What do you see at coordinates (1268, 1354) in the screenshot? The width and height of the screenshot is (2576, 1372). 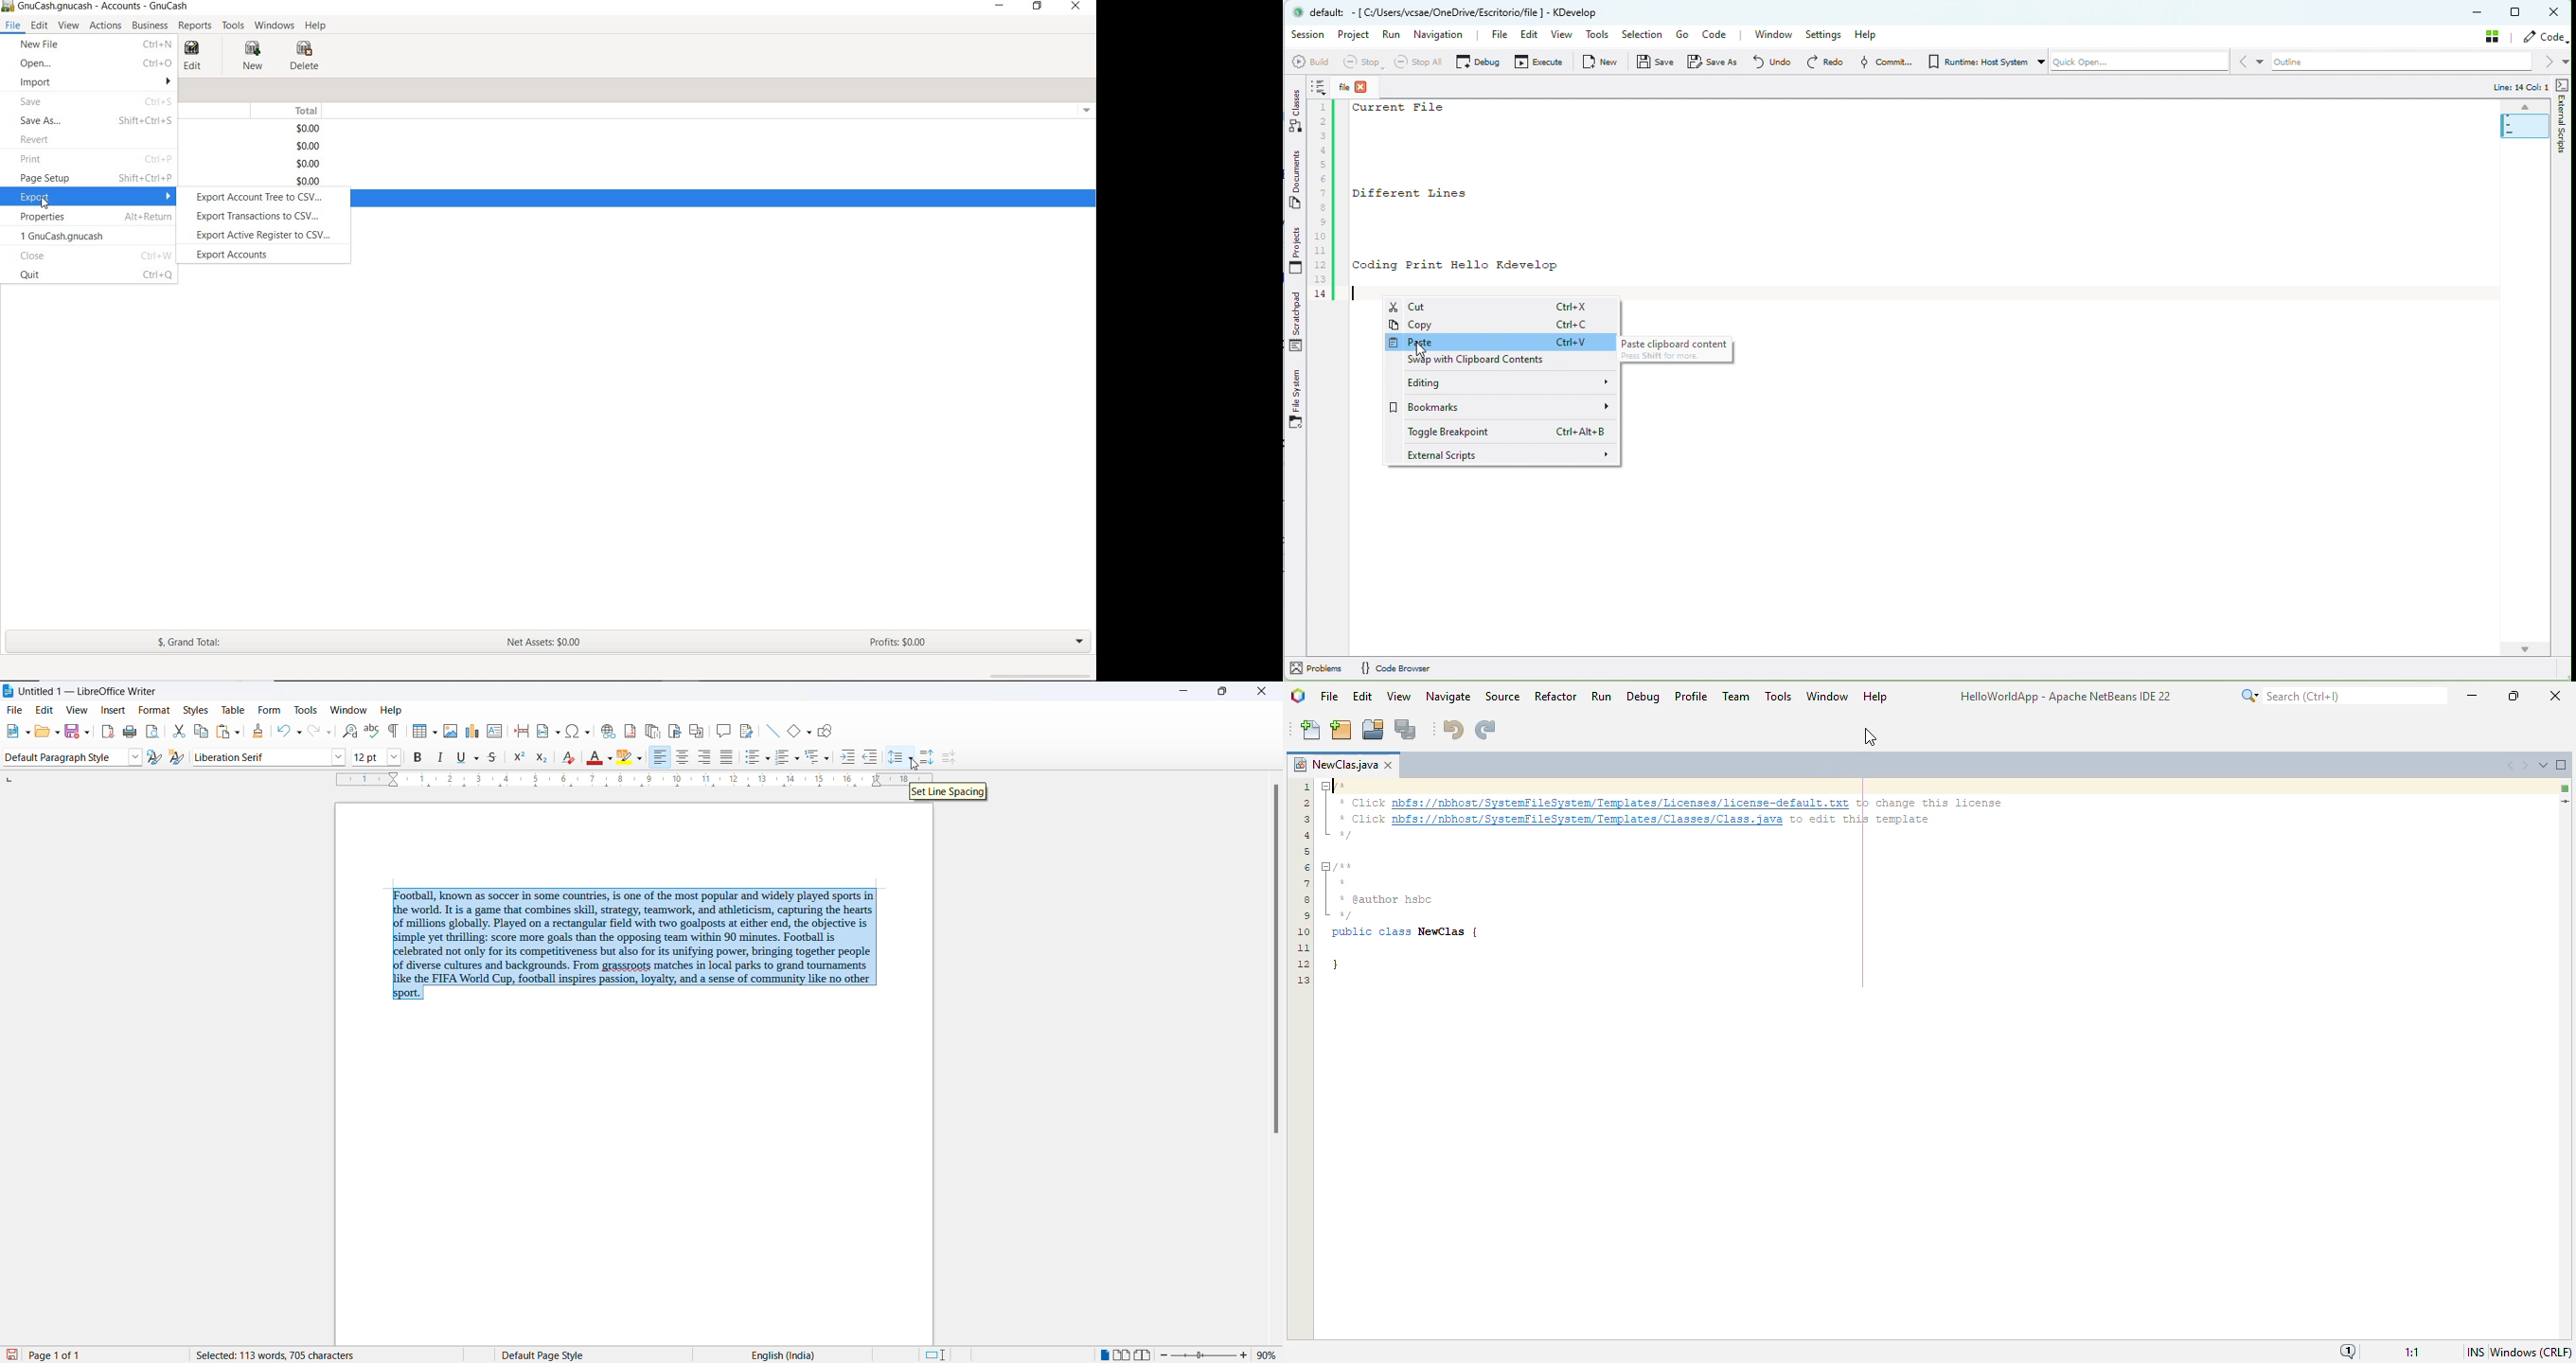 I see `zoom percentage` at bounding box center [1268, 1354].